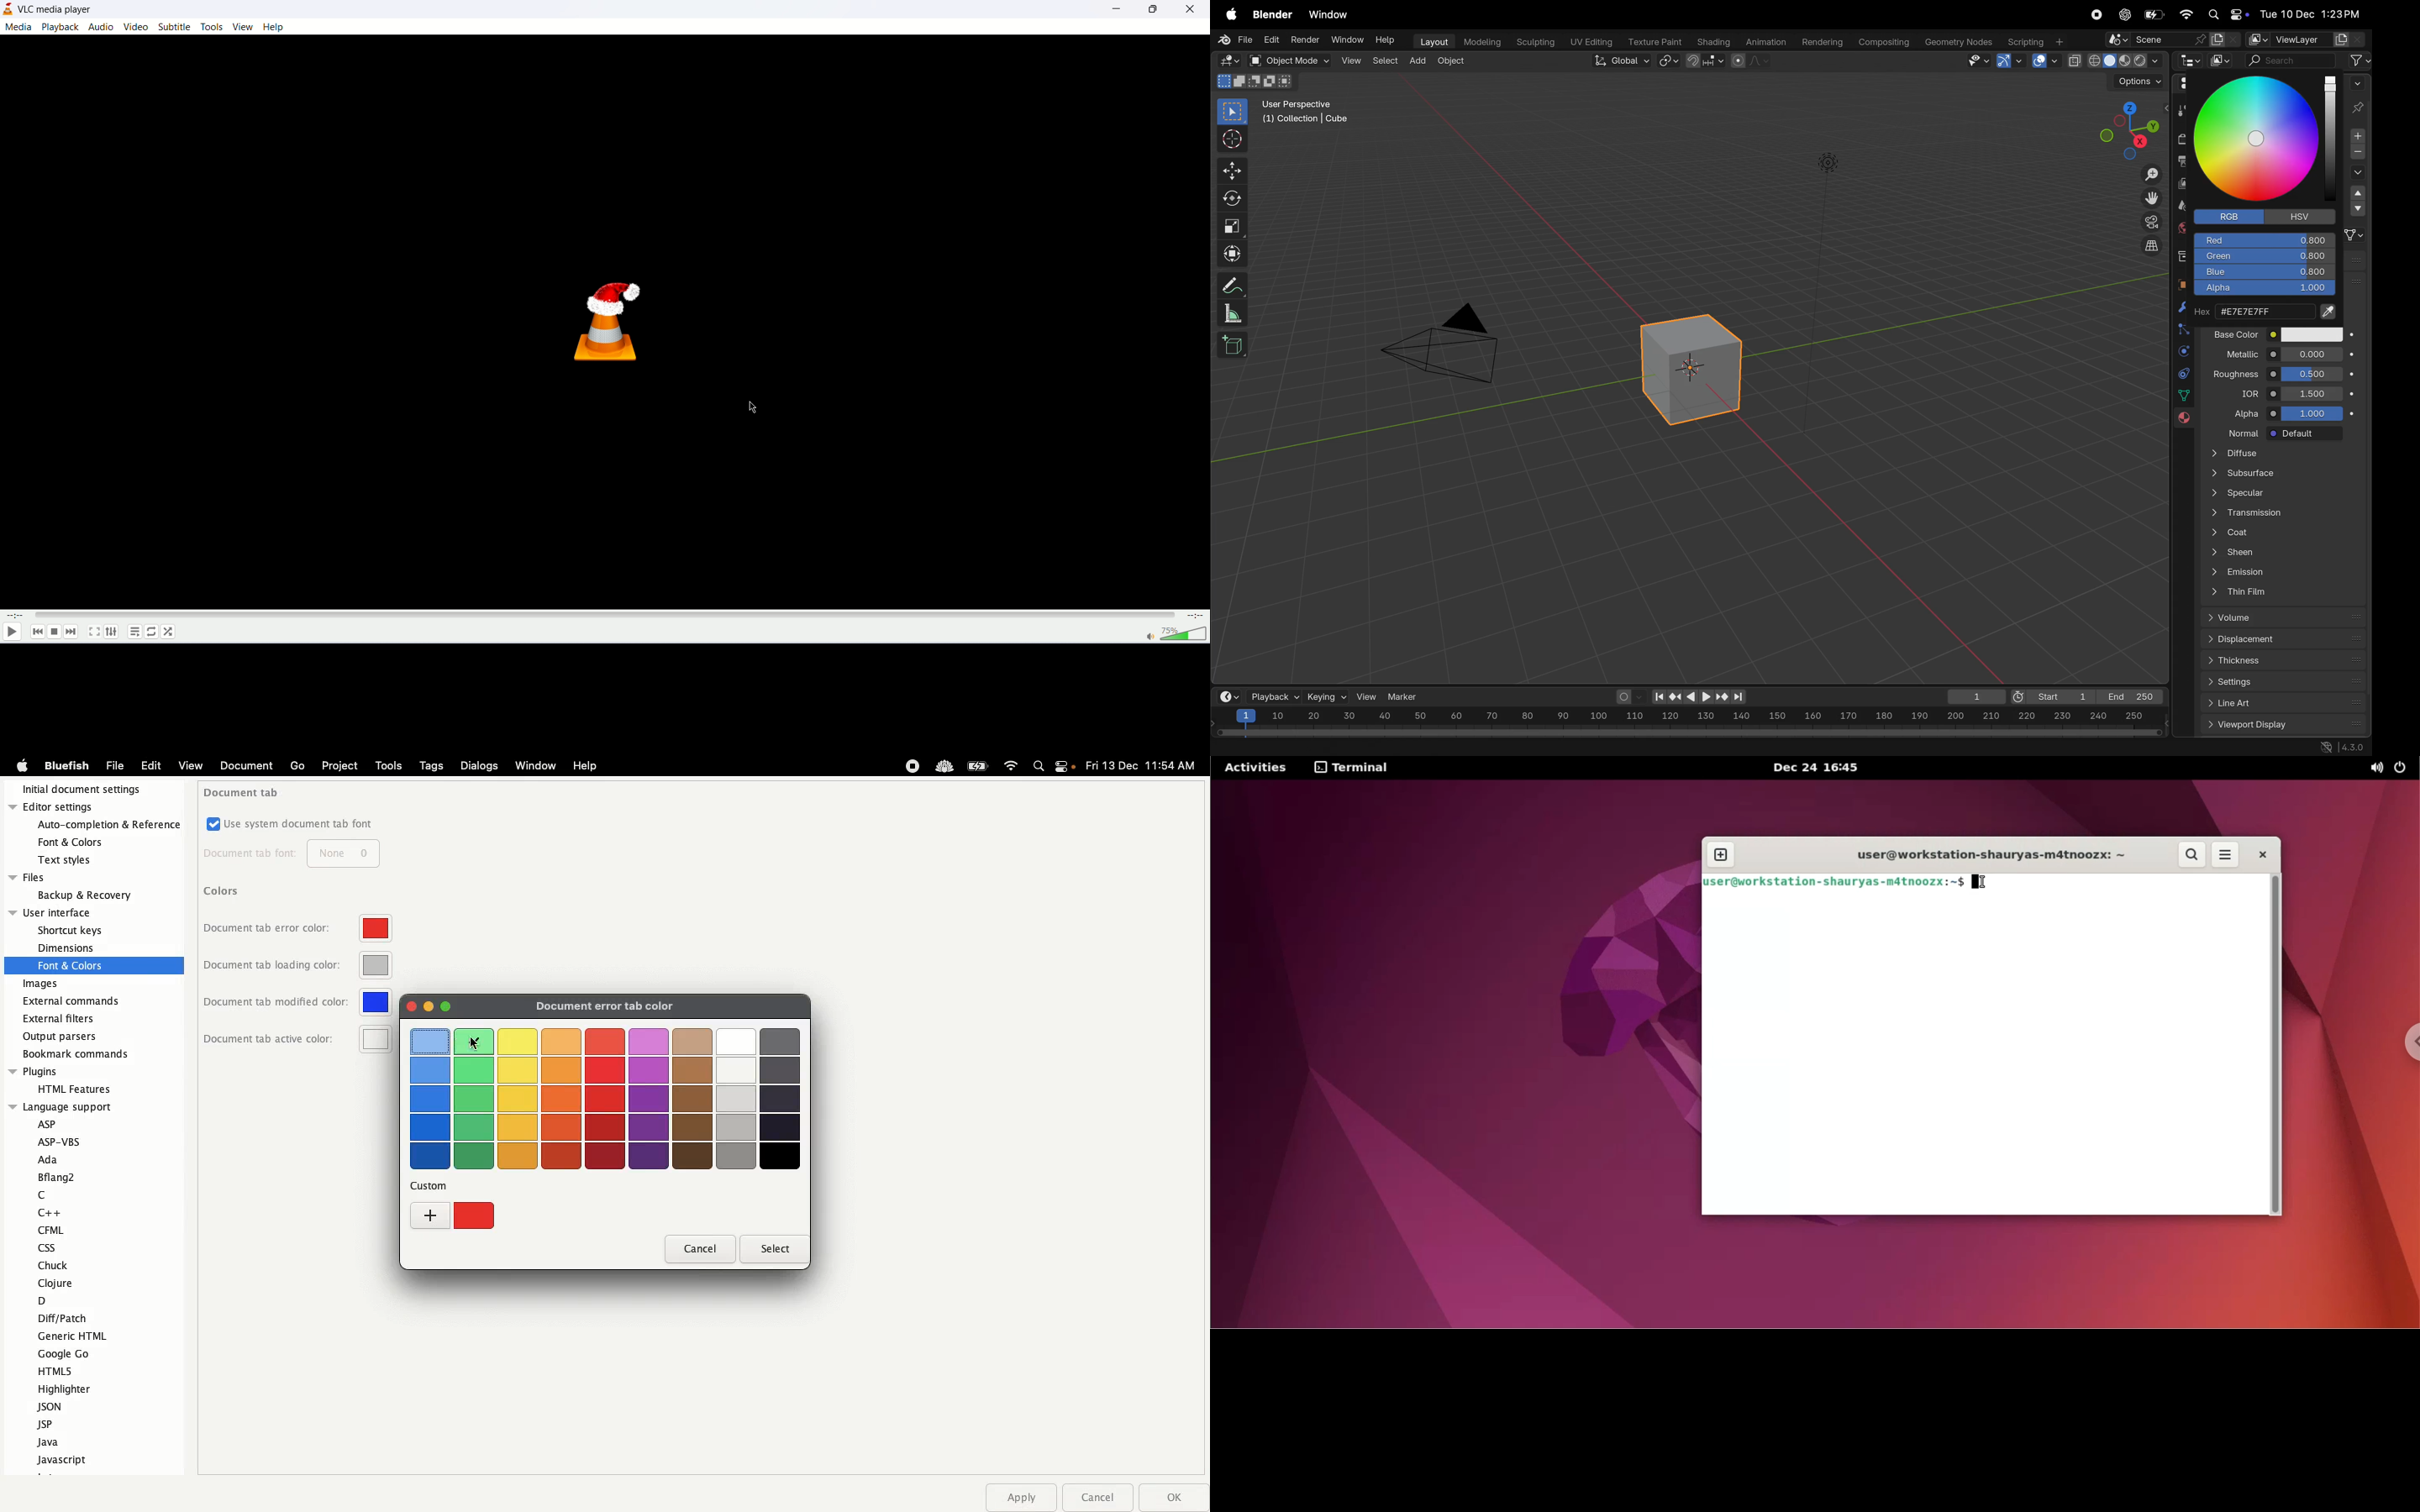  I want to click on wifi, so click(2186, 14).